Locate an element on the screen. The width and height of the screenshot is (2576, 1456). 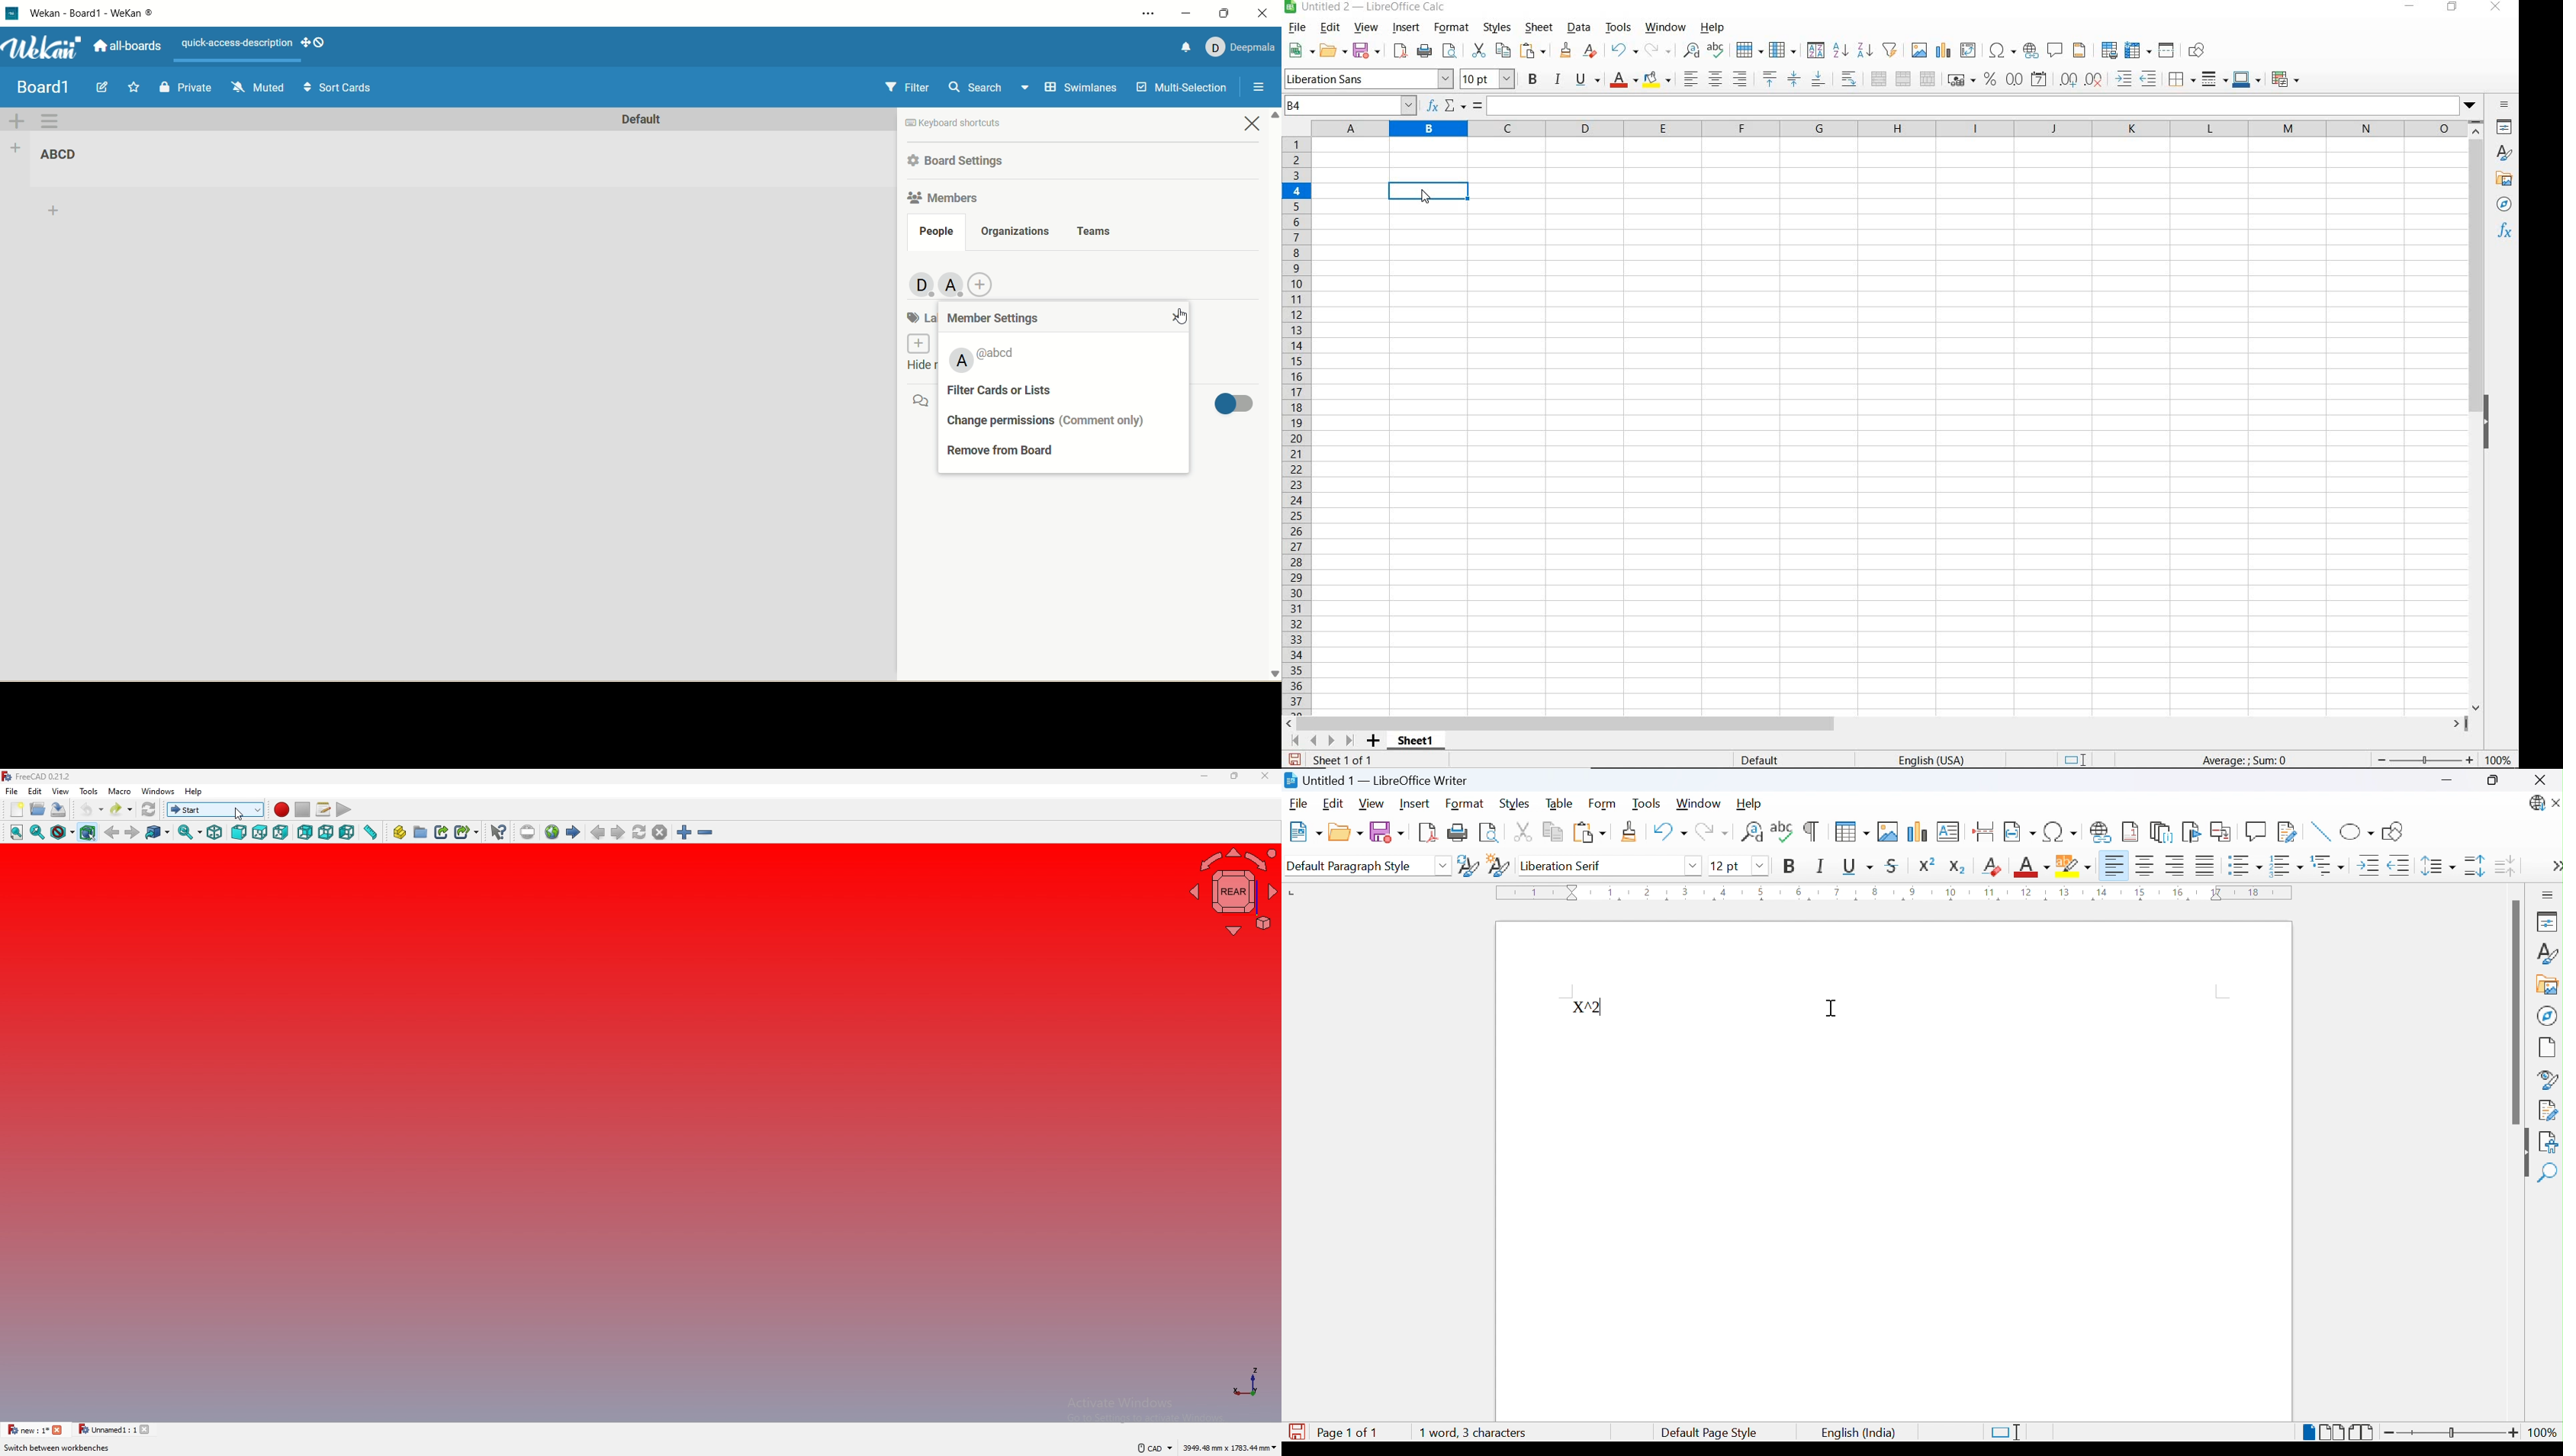
view is located at coordinates (61, 790).